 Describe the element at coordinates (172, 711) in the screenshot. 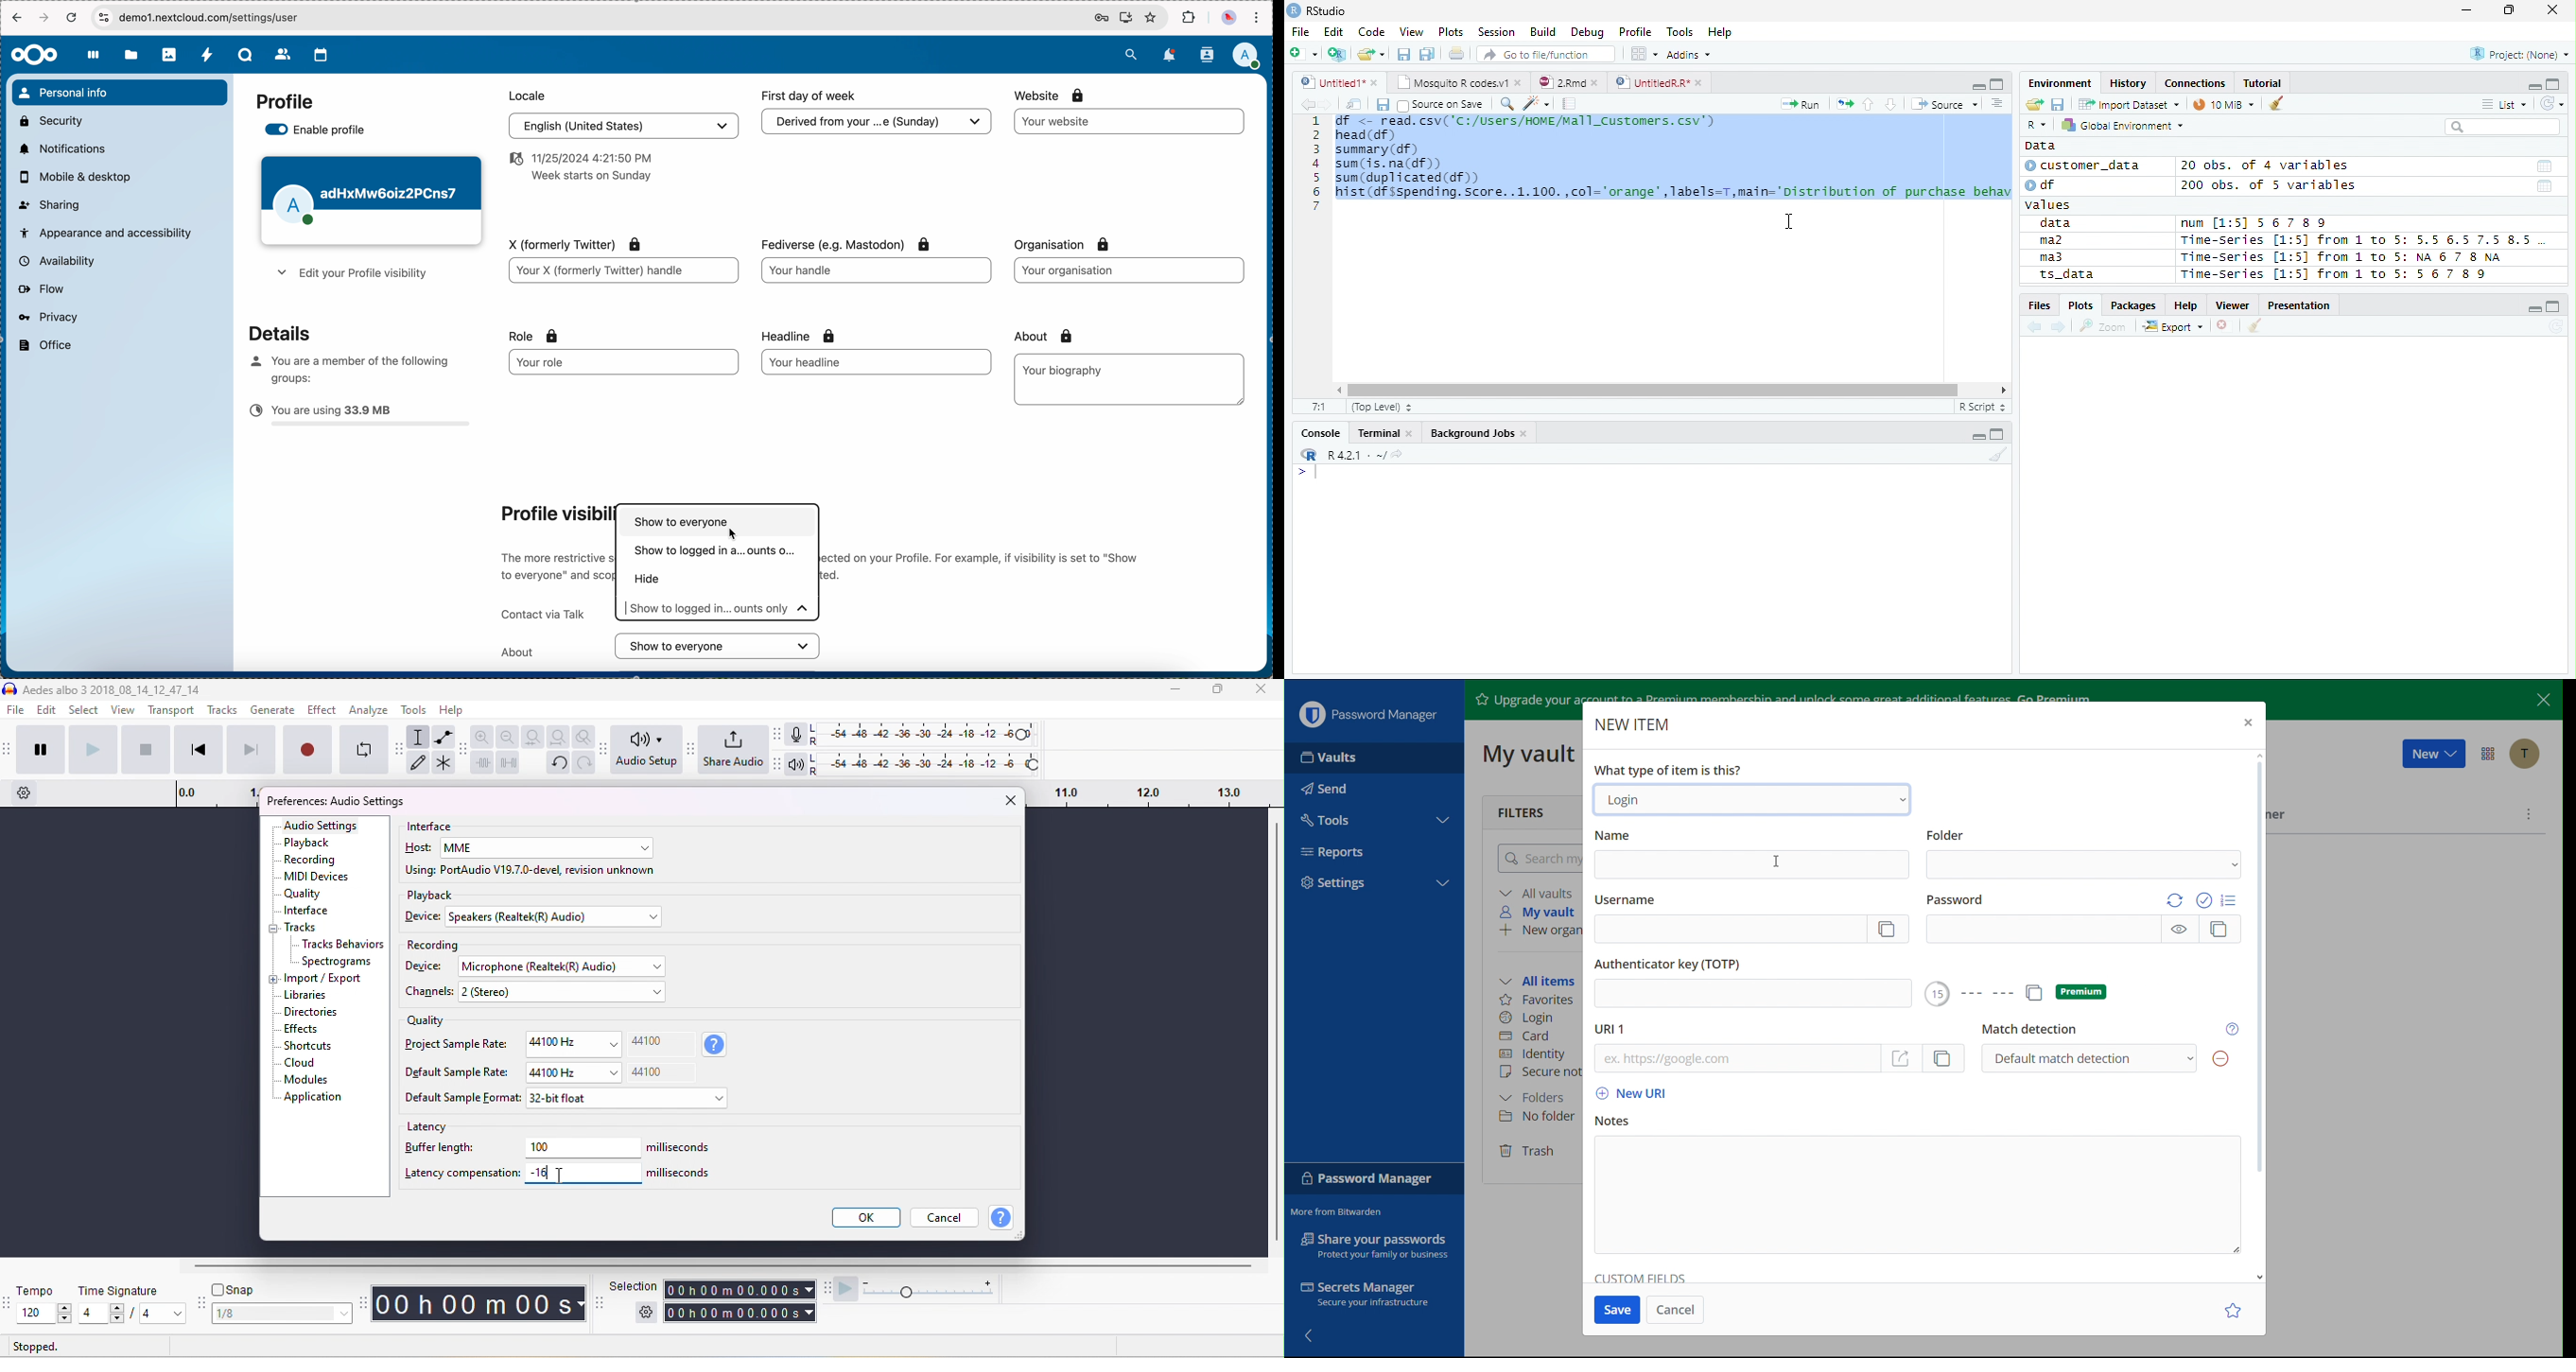

I see `transport` at that location.